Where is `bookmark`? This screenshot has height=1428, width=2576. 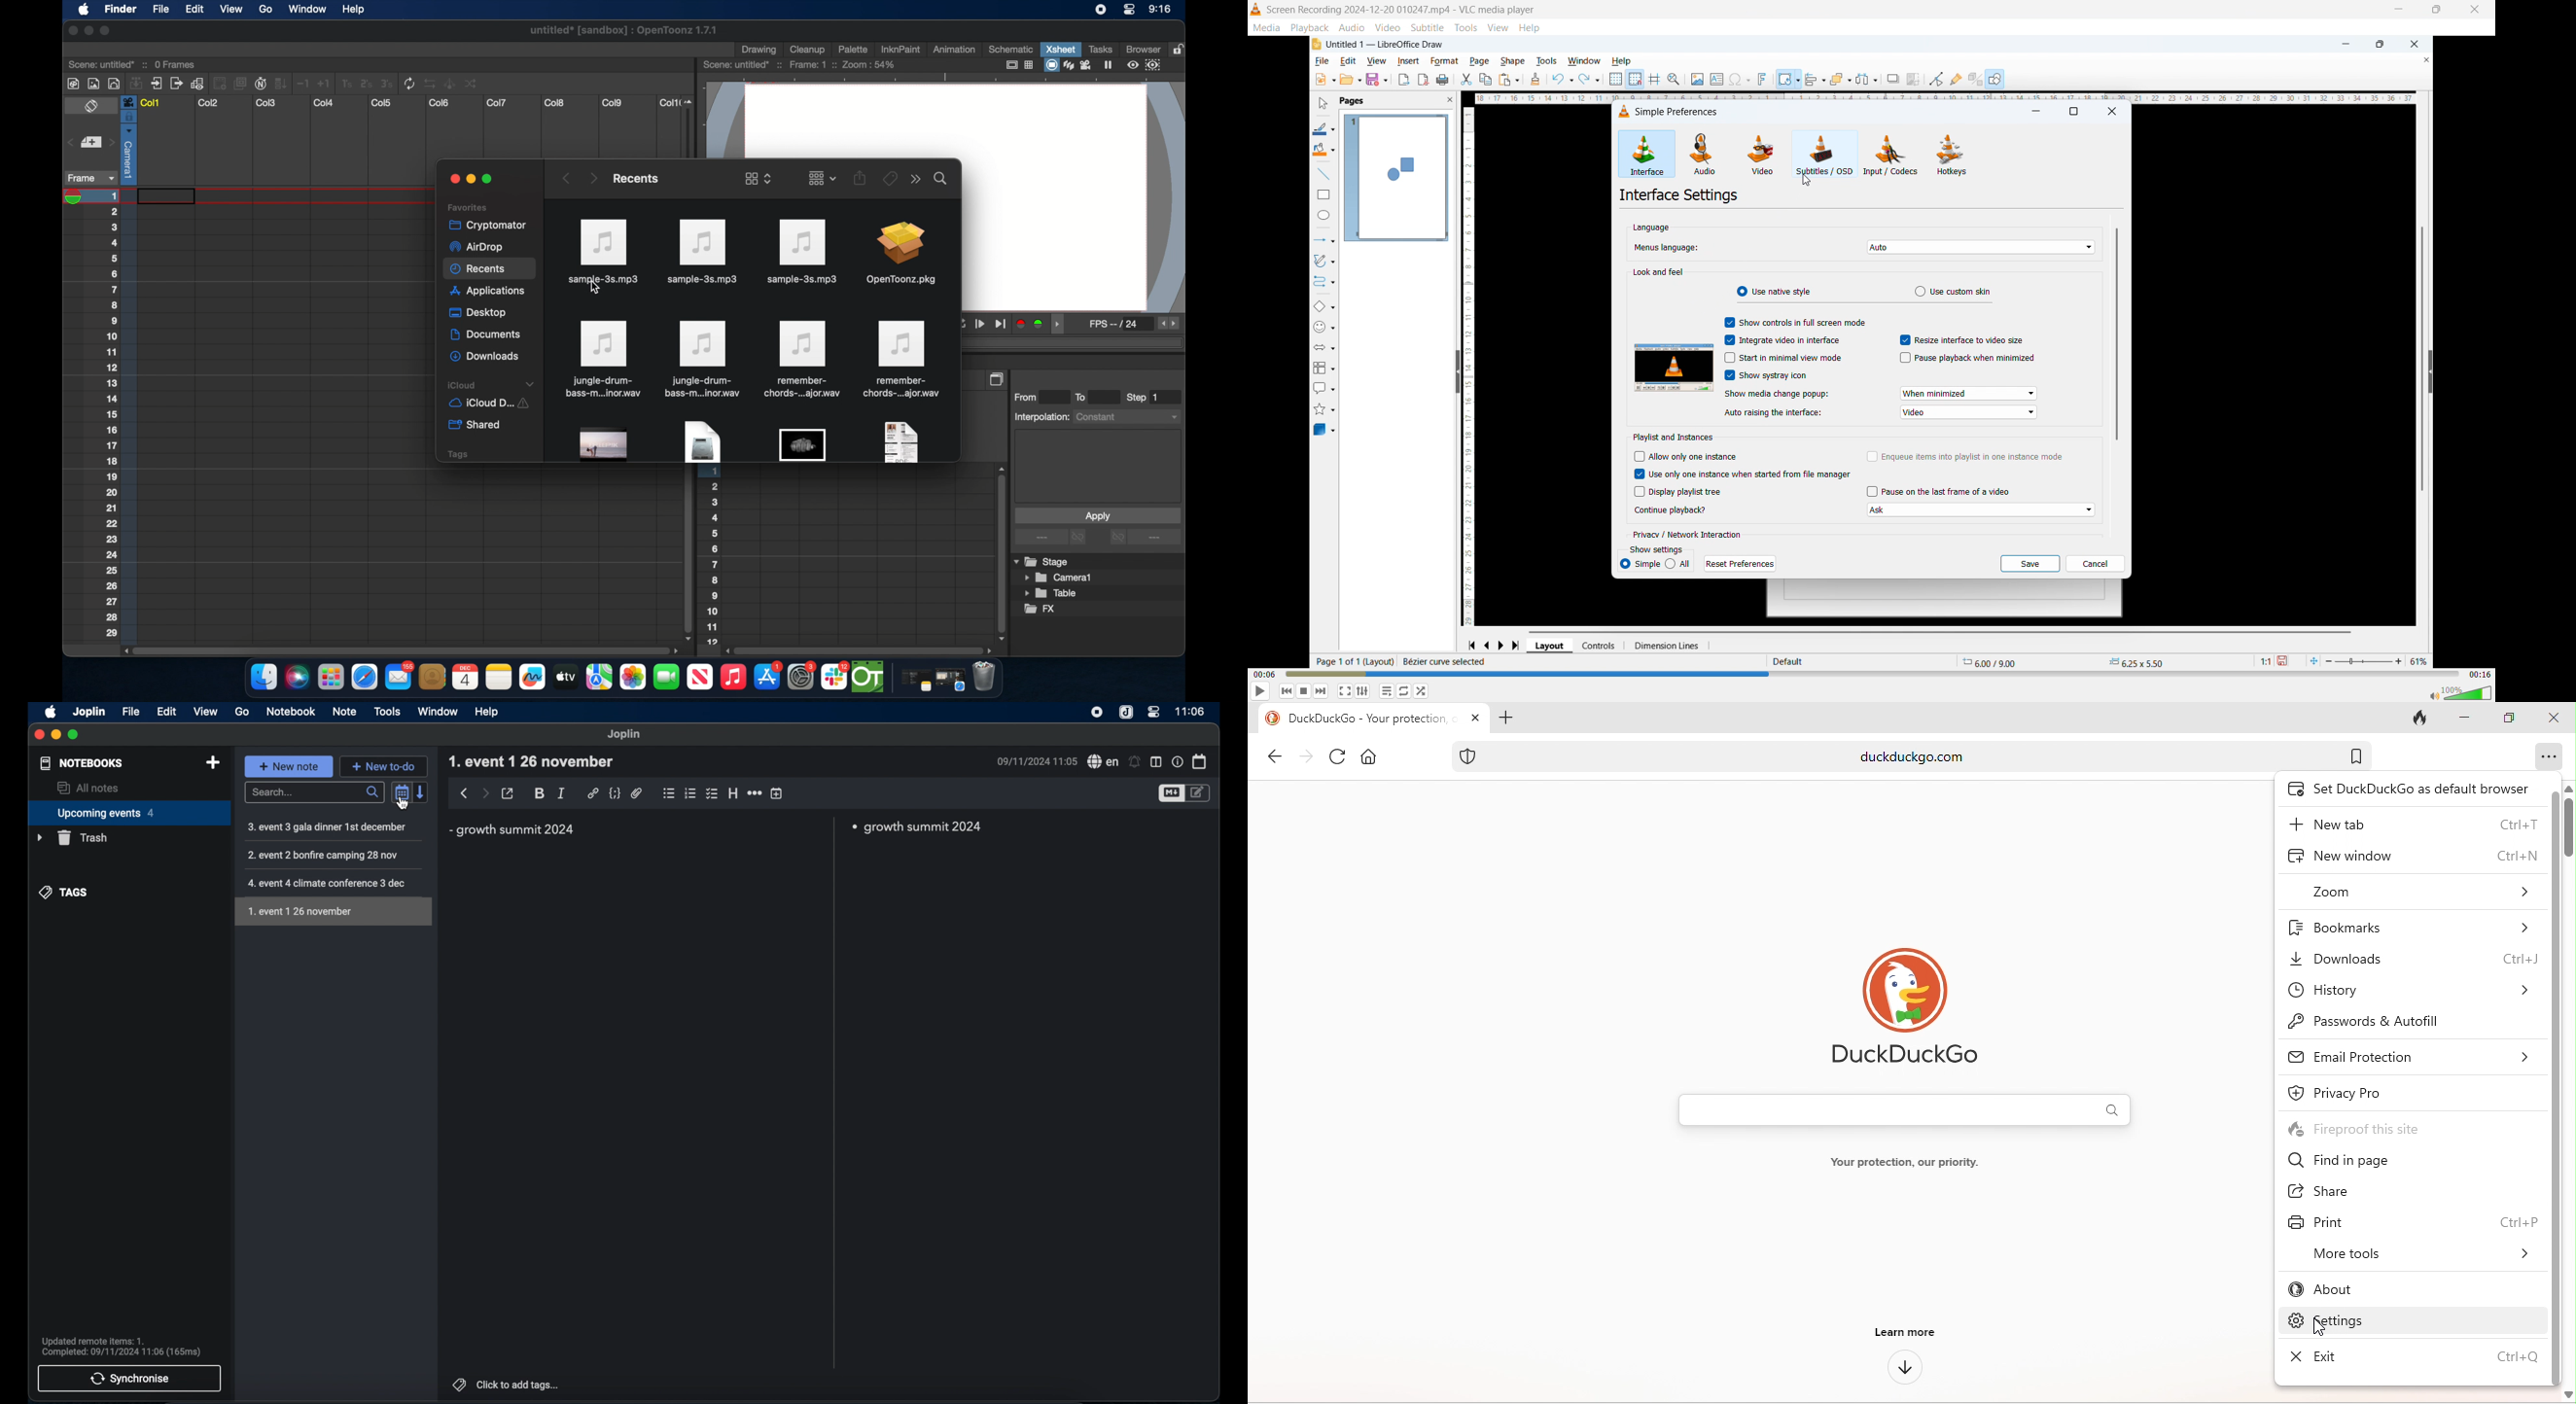 bookmark is located at coordinates (2358, 755).